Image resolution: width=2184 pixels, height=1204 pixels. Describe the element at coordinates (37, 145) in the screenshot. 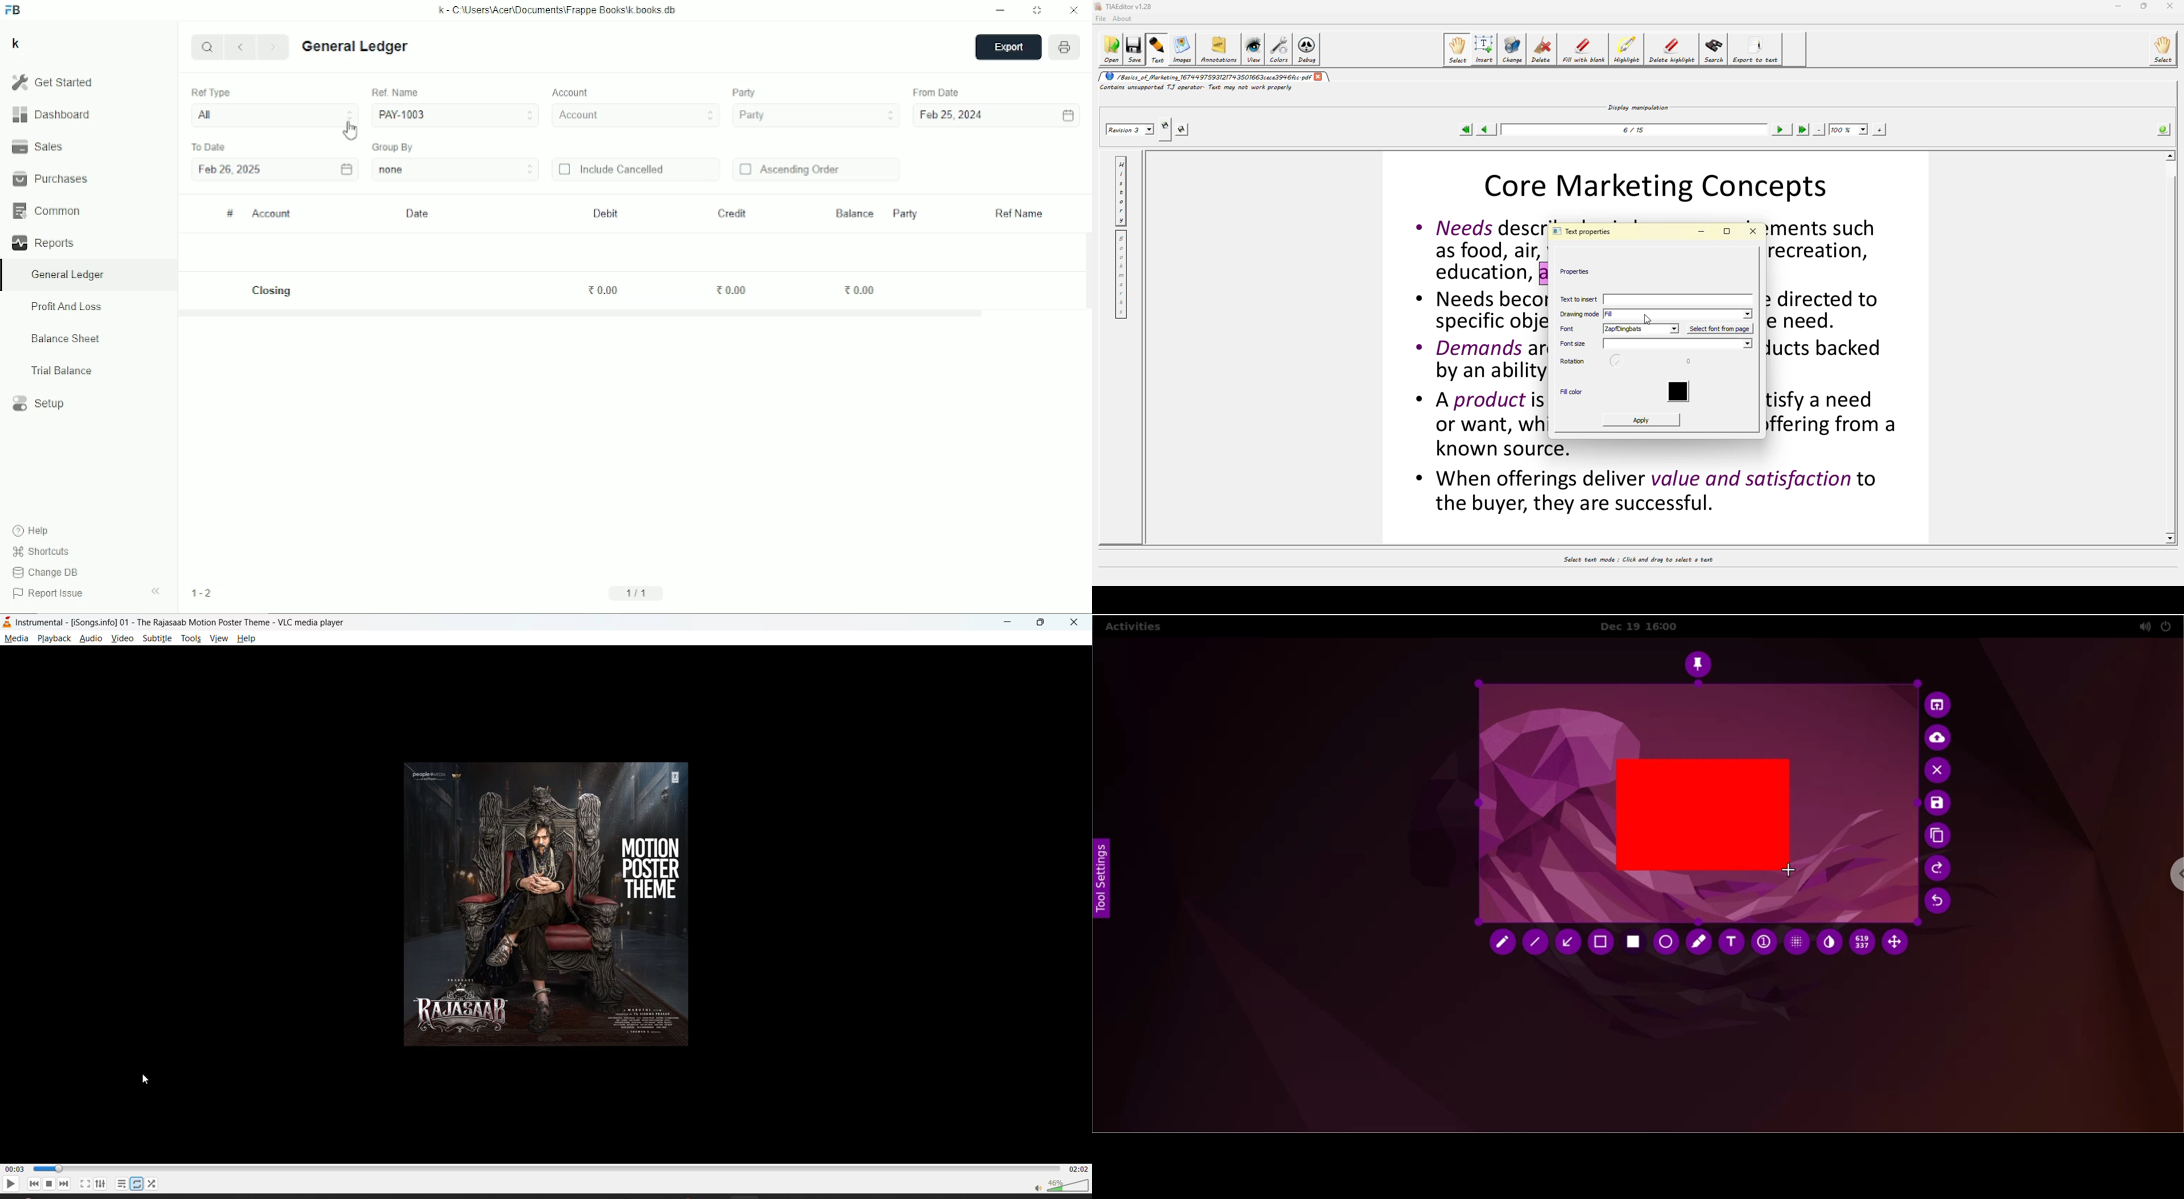

I see `Sales` at that location.